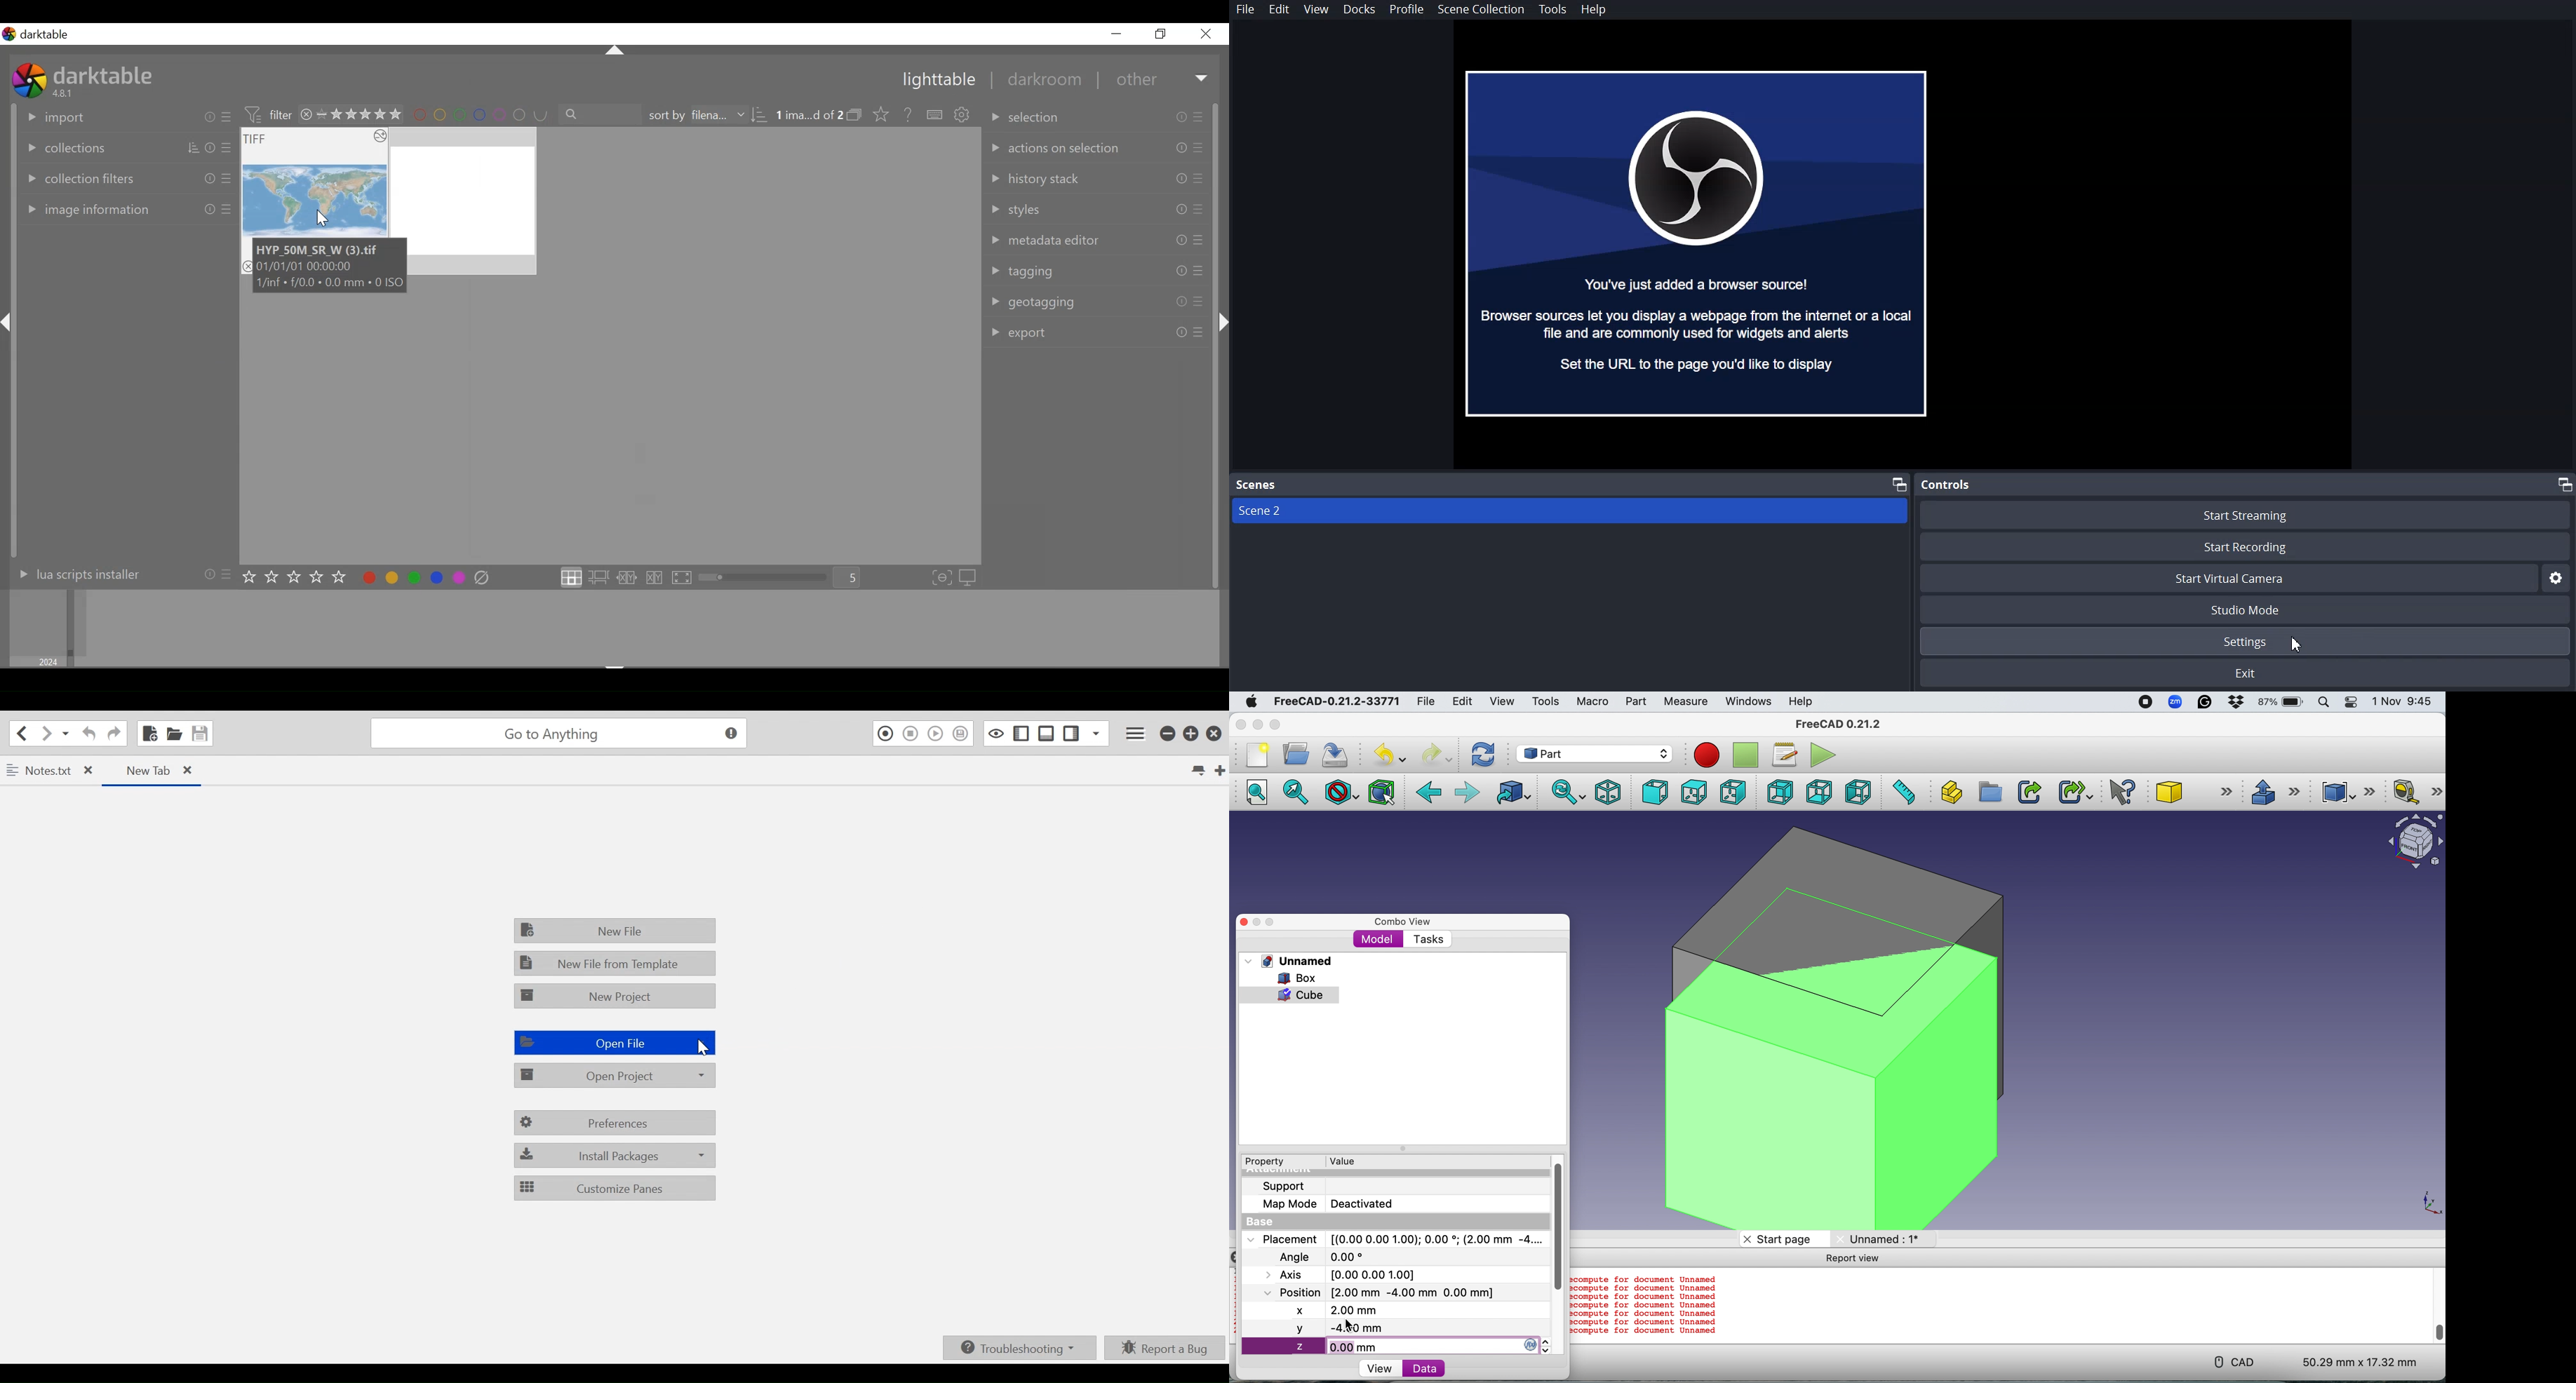  I want to click on Close, so click(1241, 724).